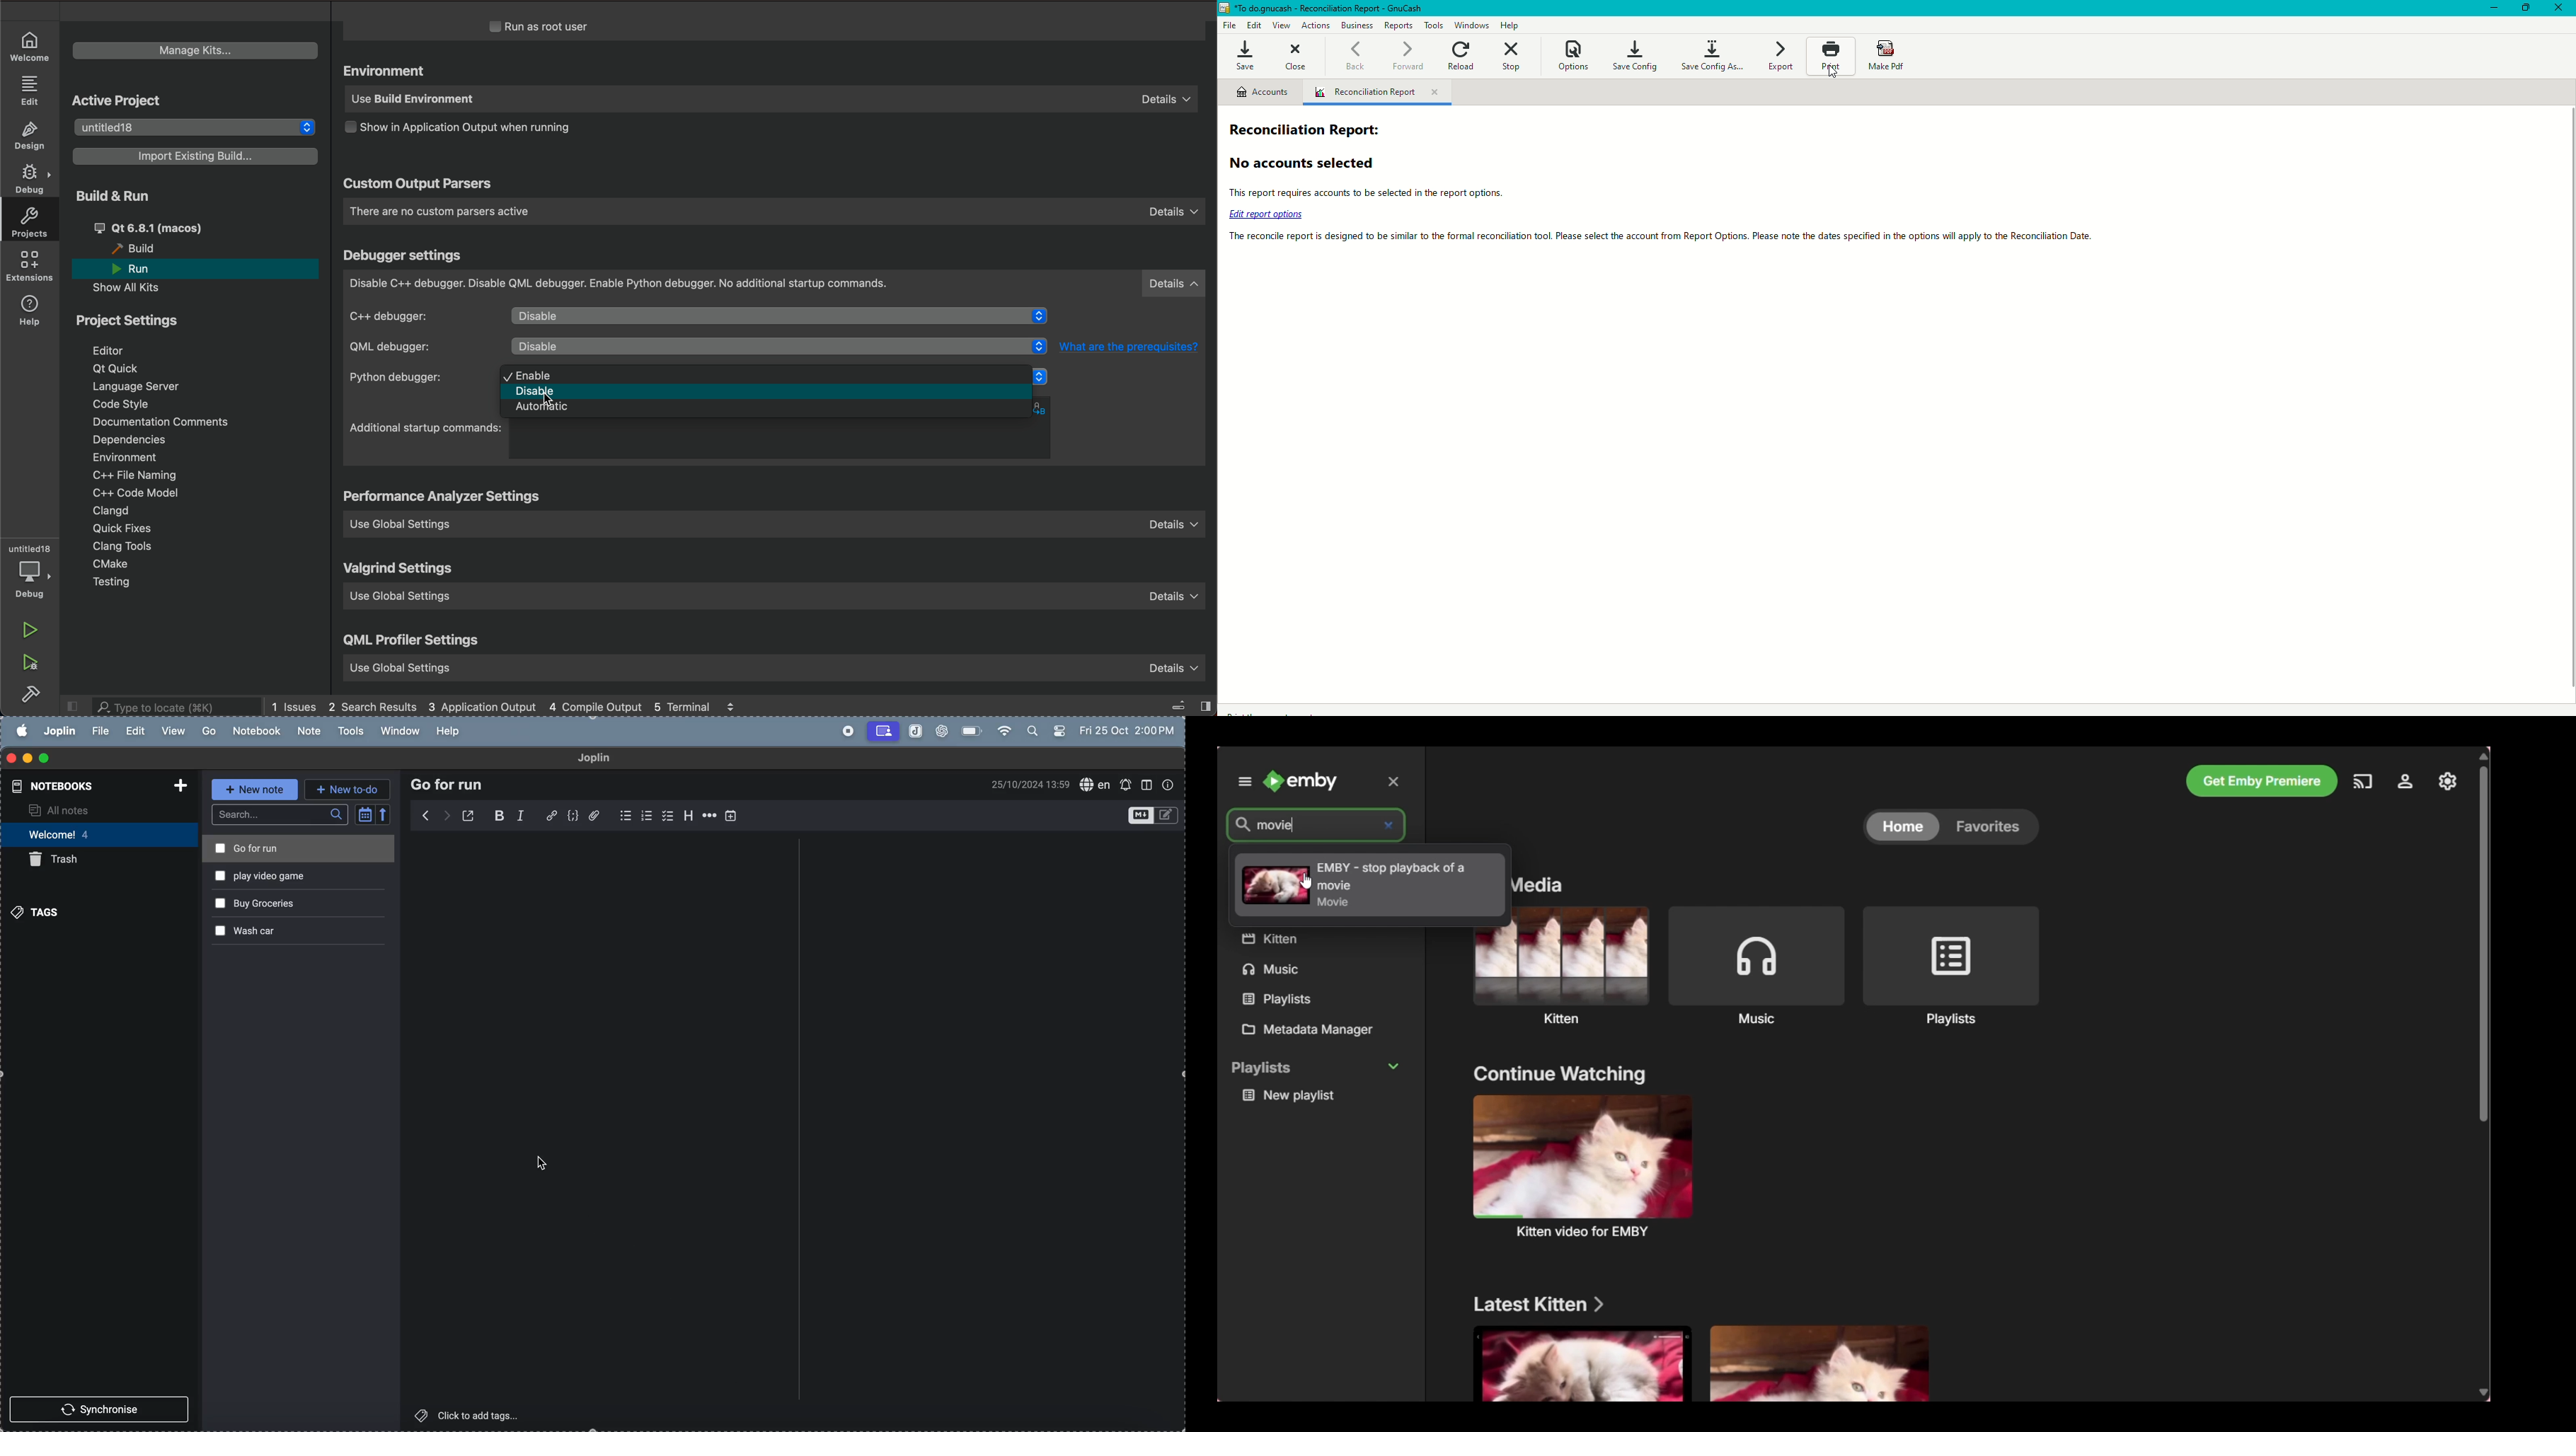 The width and height of the screenshot is (2576, 1456). Describe the element at coordinates (773, 394) in the screenshot. I see `disabled` at that location.